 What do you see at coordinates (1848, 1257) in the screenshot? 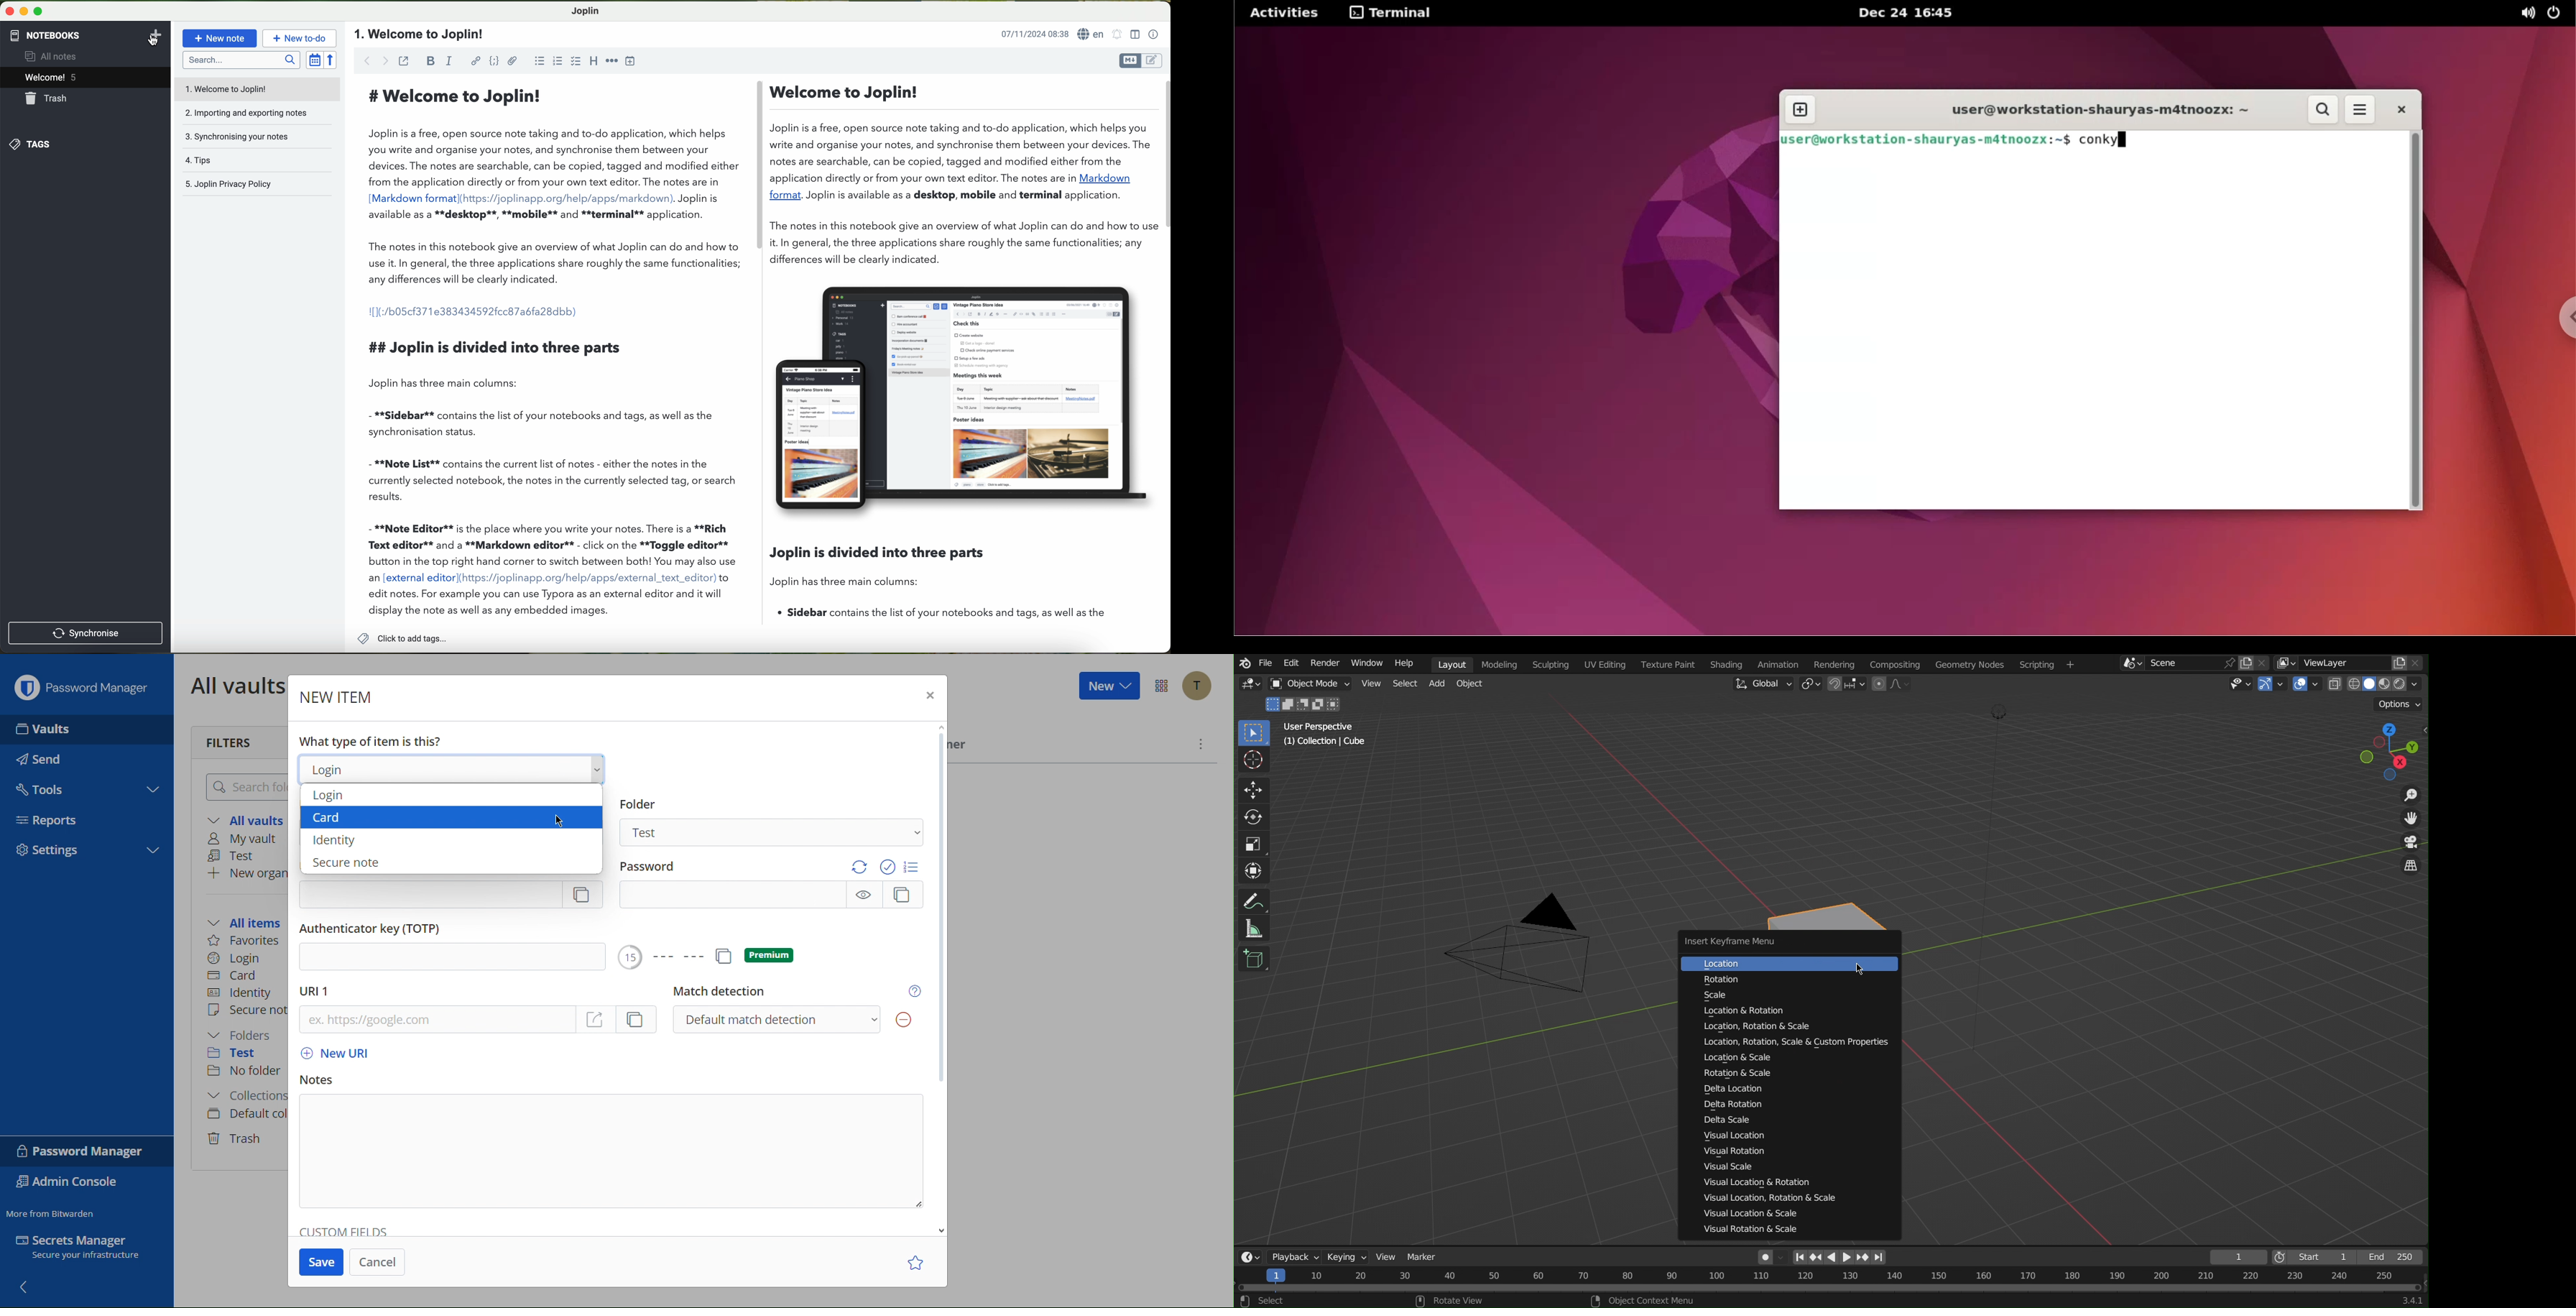
I see `right` at bounding box center [1848, 1257].